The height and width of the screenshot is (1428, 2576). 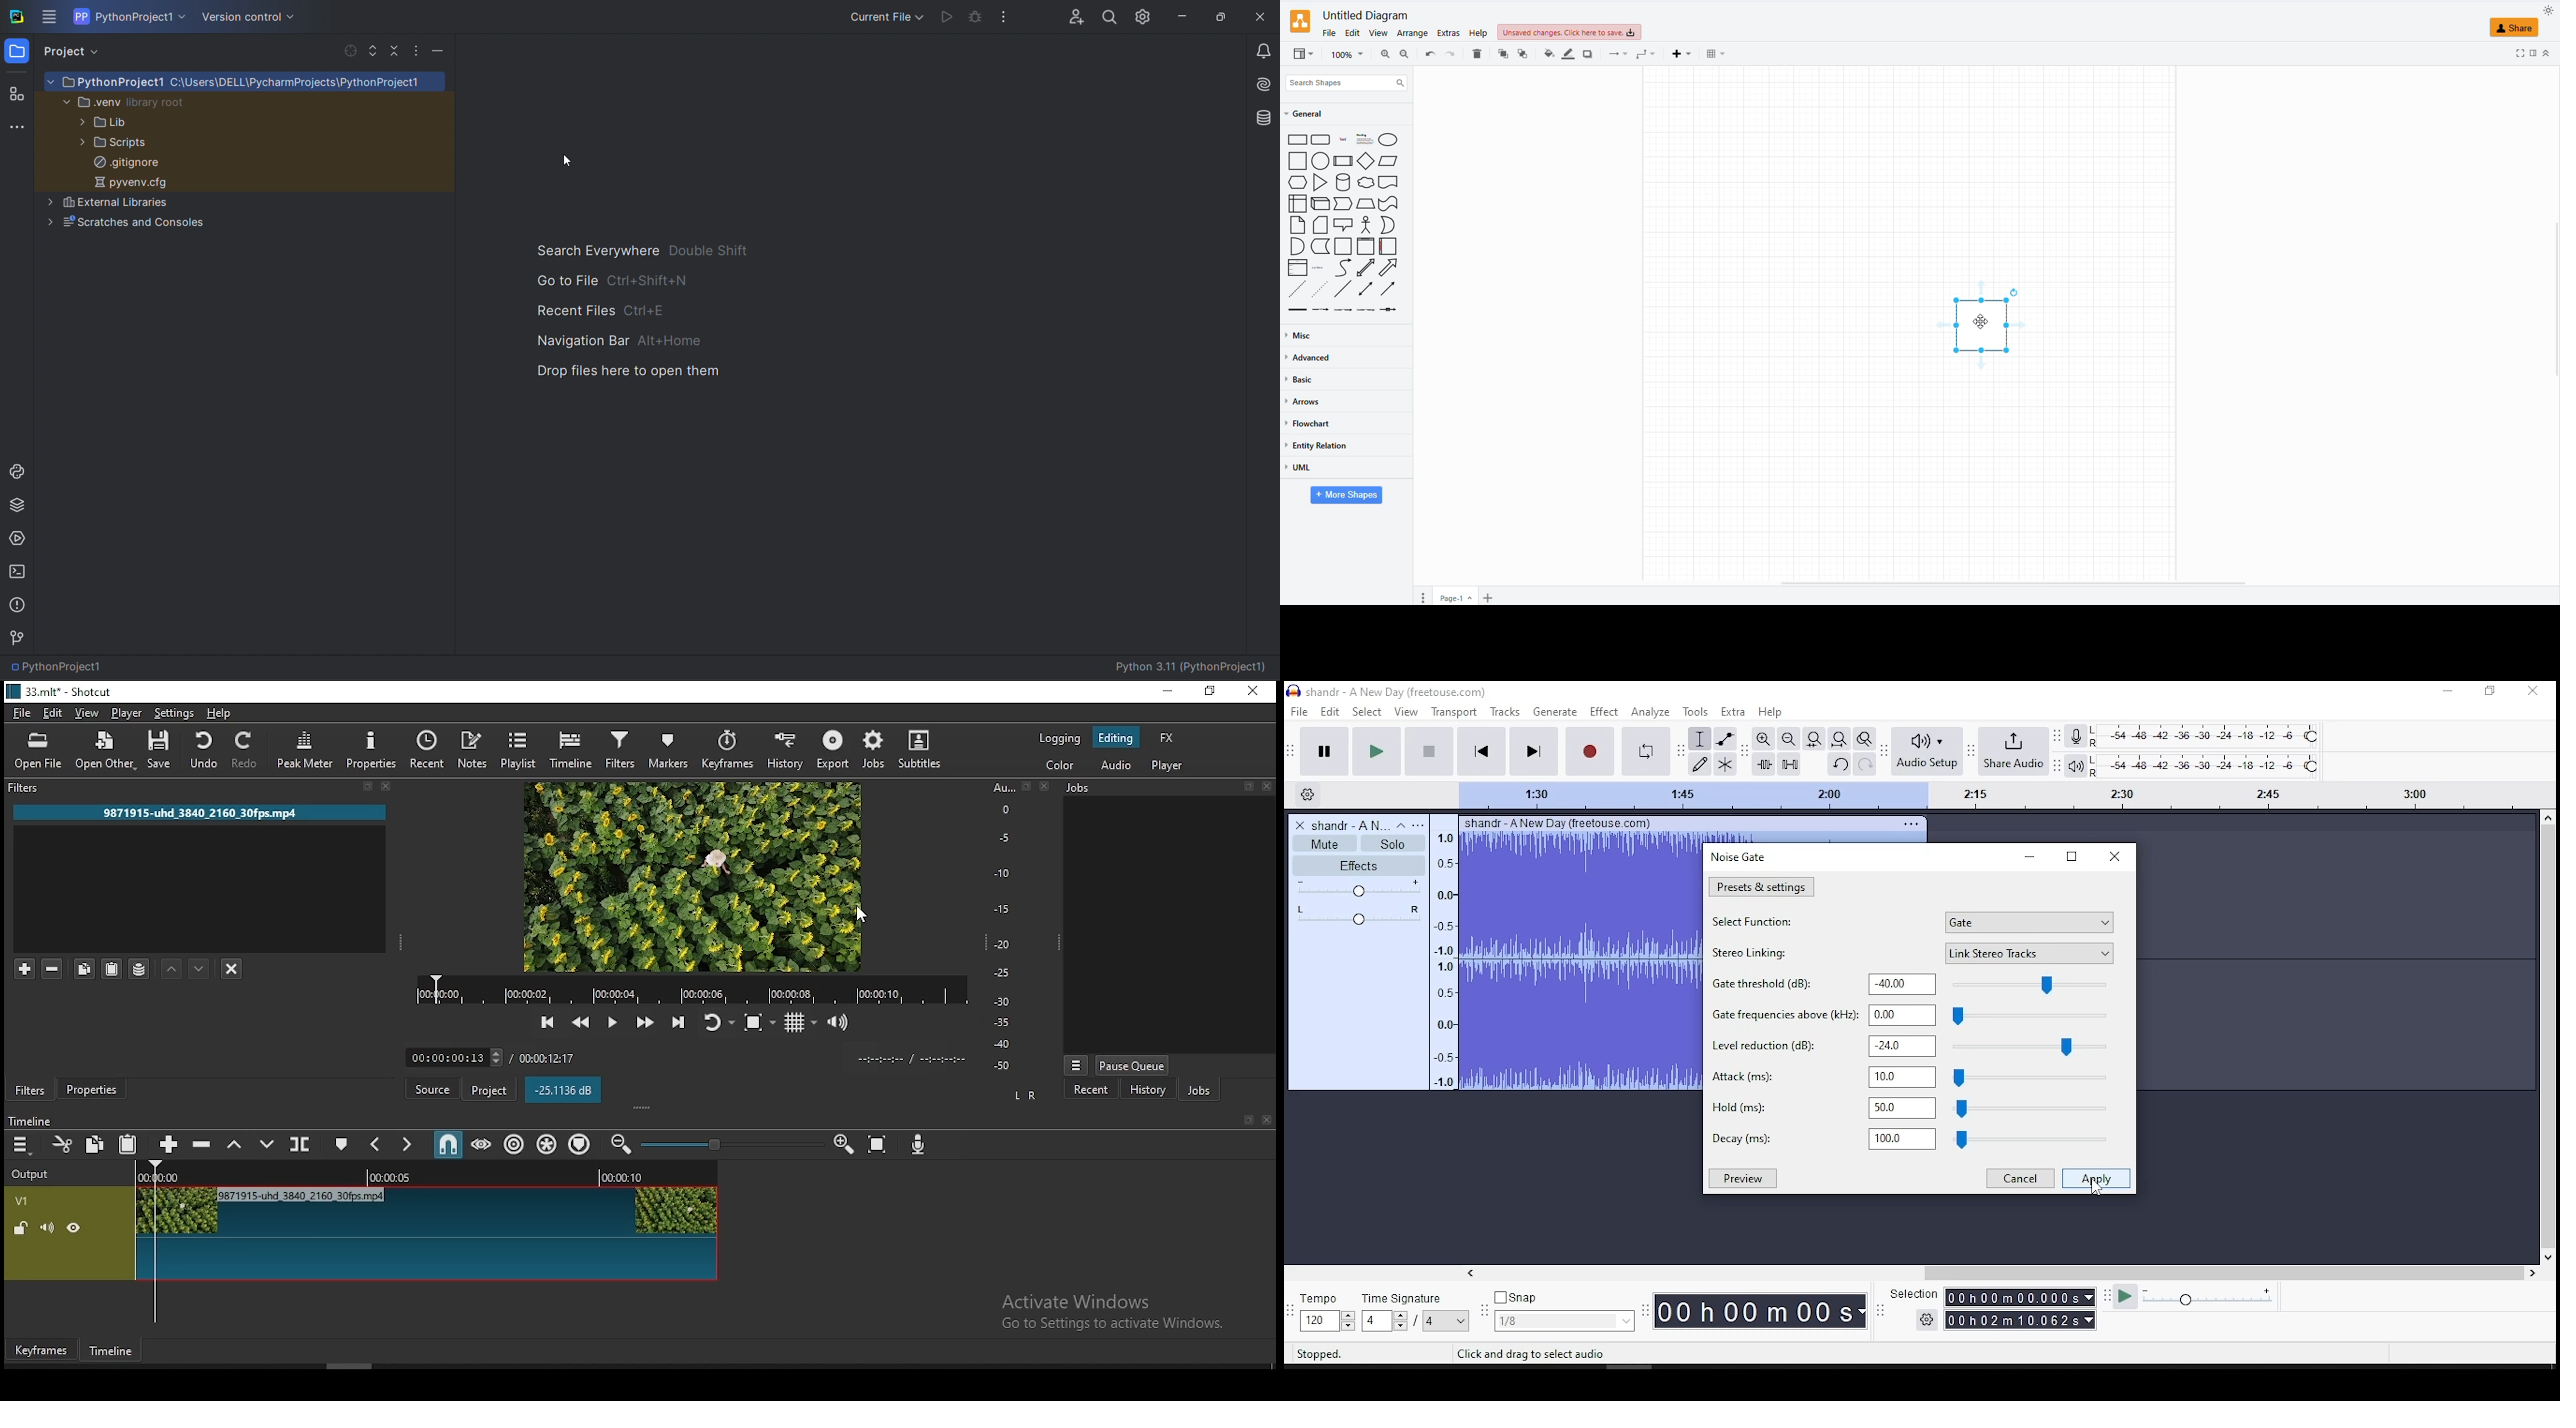 What do you see at coordinates (1427, 752) in the screenshot?
I see `stop` at bounding box center [1427, 752].